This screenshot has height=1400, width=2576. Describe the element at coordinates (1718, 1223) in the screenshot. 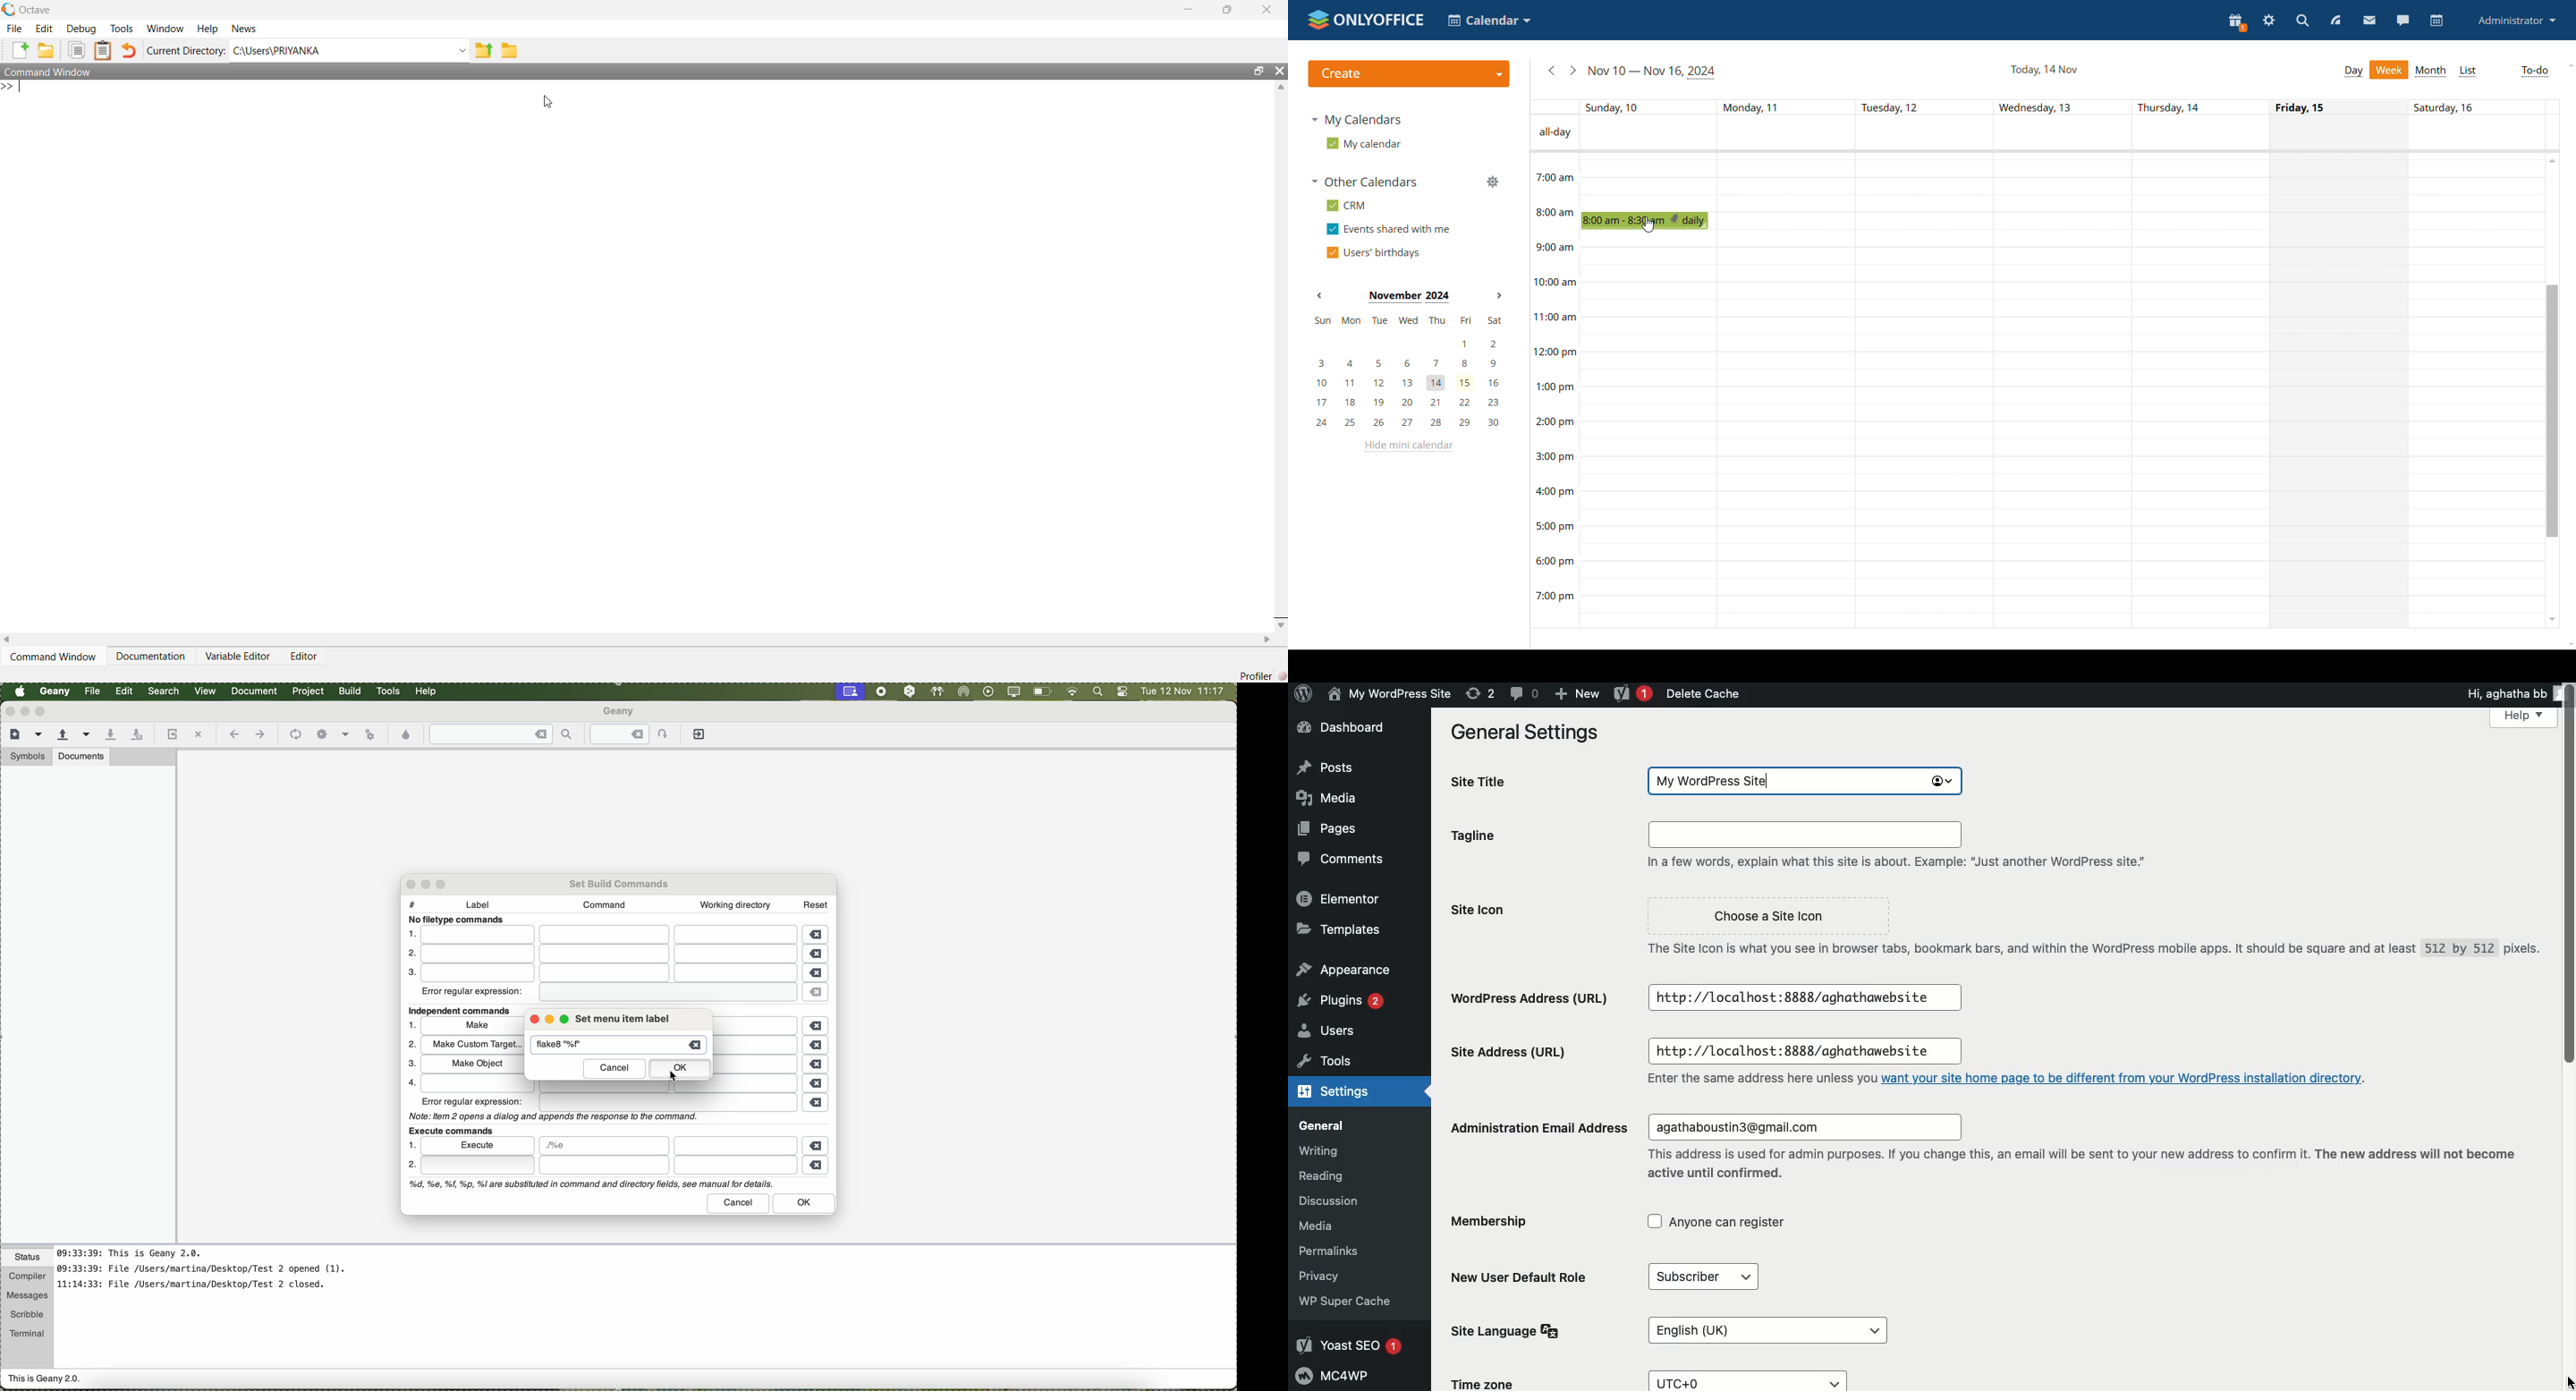

I see `Anyone can register` at that location.